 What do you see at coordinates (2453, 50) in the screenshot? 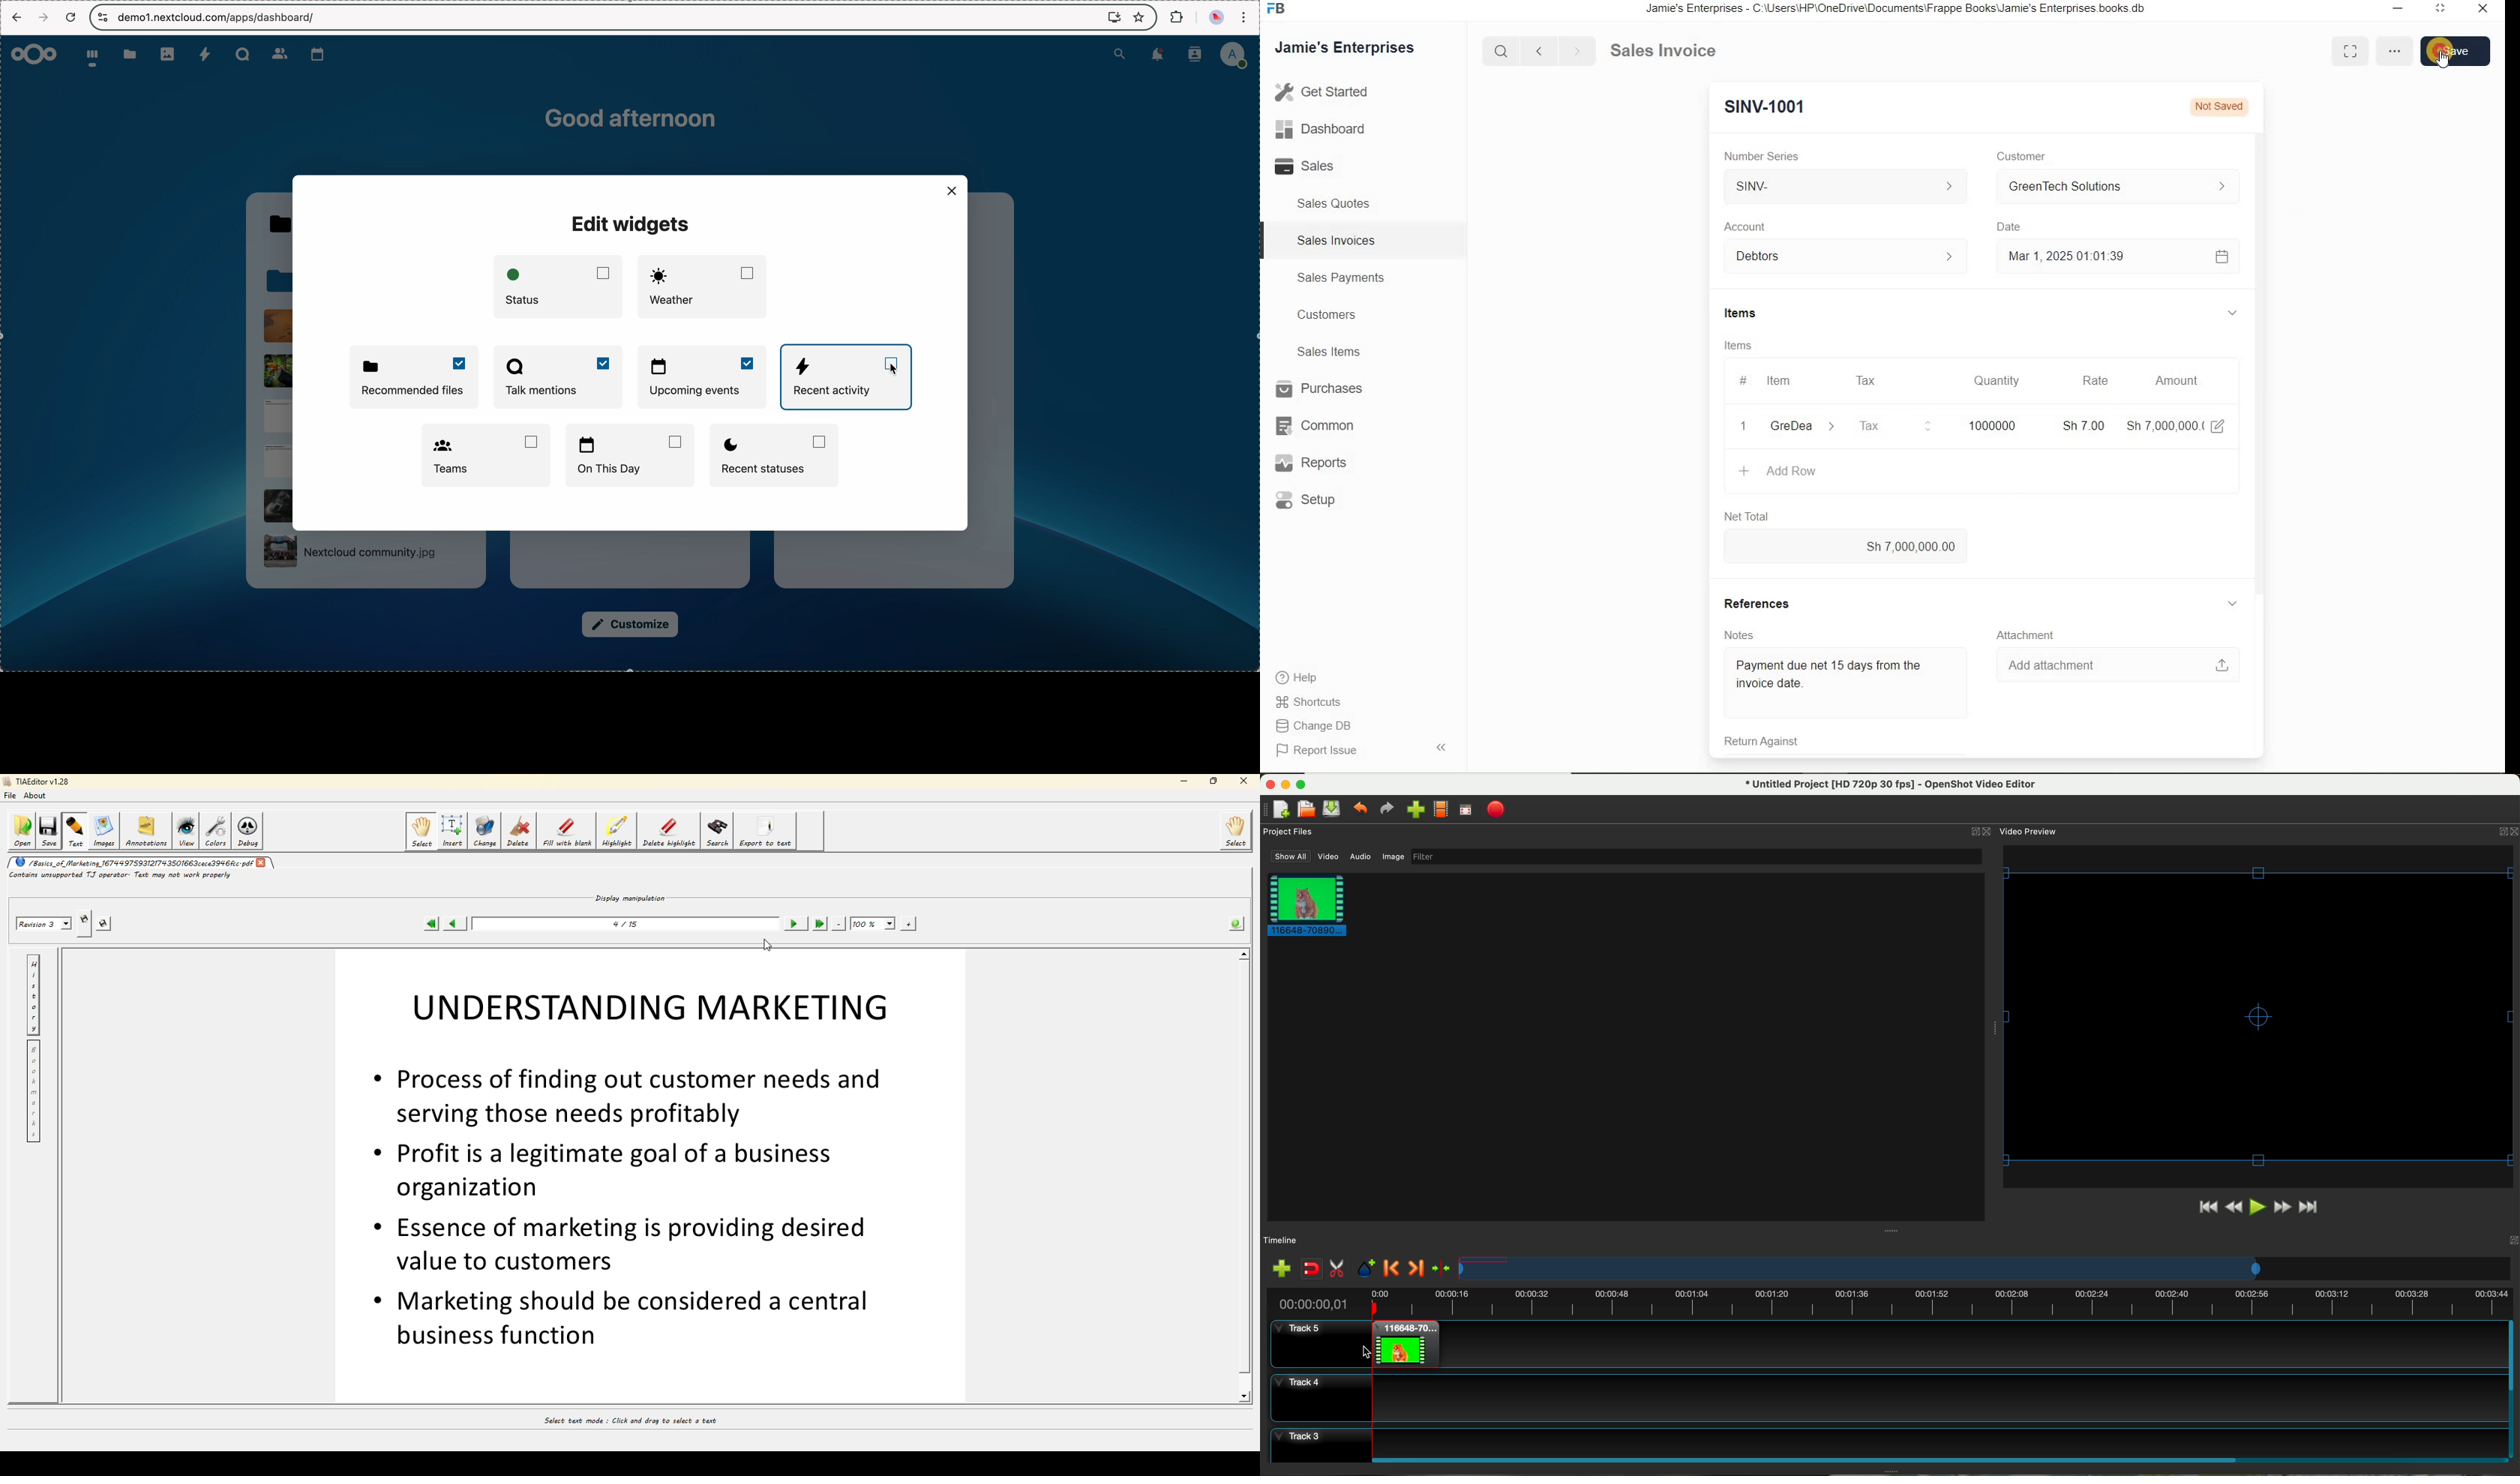
I see `save` at bounding box center [2453, 50].